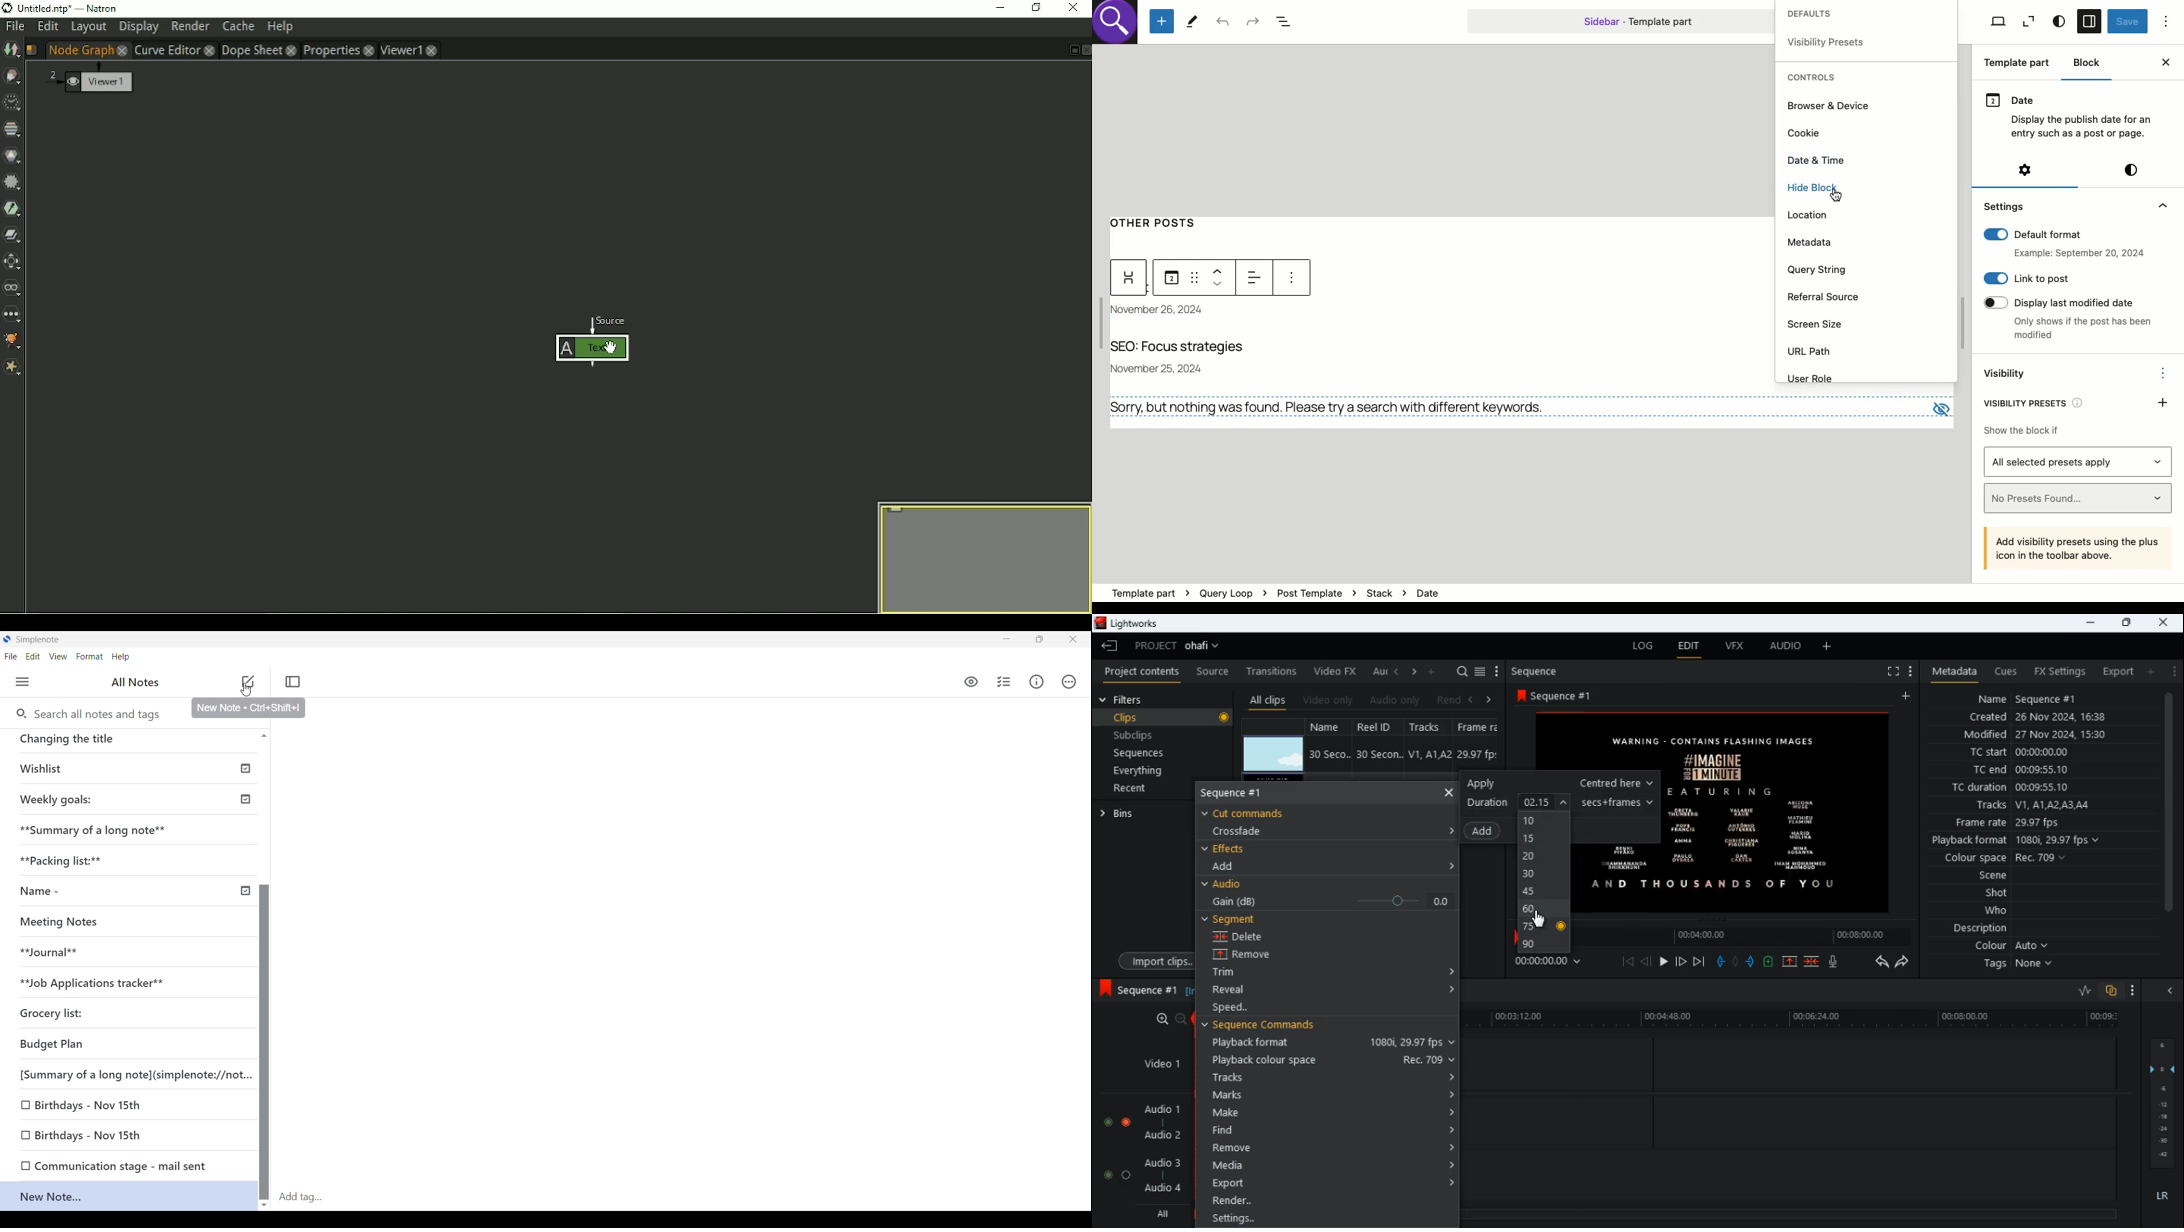 This screenshot has height=1232, width=2184. Describe the element at coordinates (1820, 324) in the screenshot. I see `Screen size` at that location.